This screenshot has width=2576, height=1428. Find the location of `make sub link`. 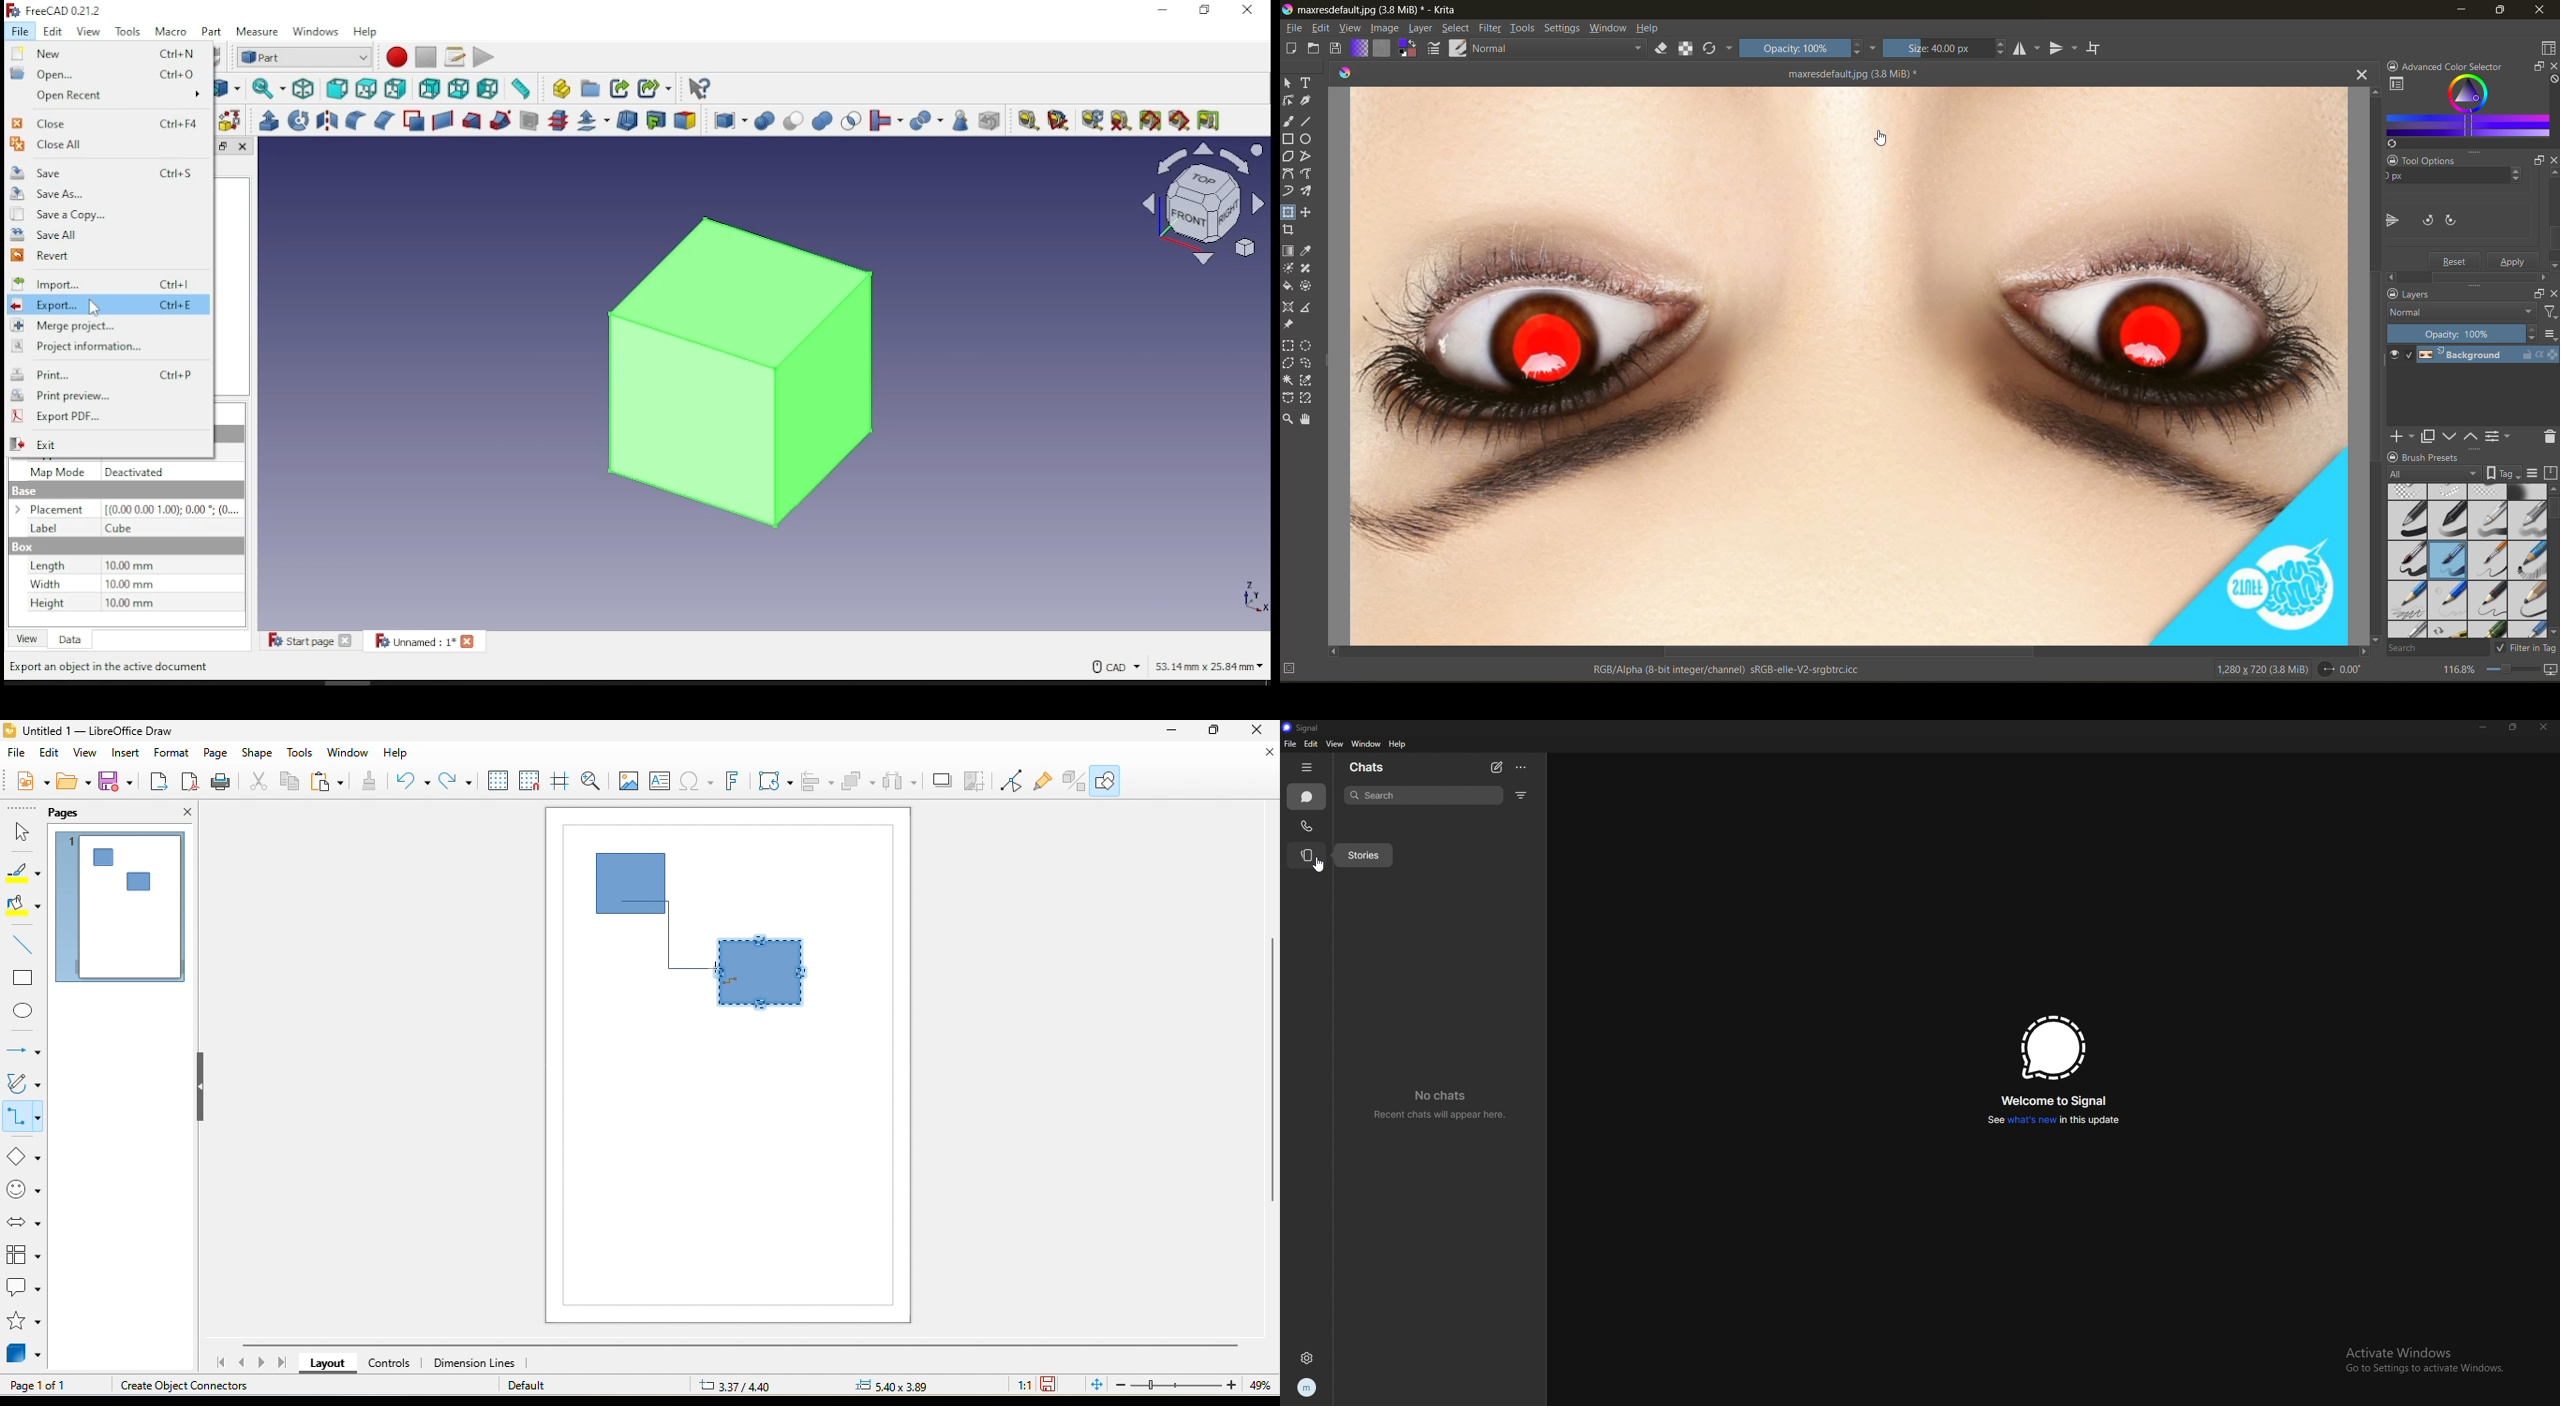

make sub link is located at coordinates (655, 89).